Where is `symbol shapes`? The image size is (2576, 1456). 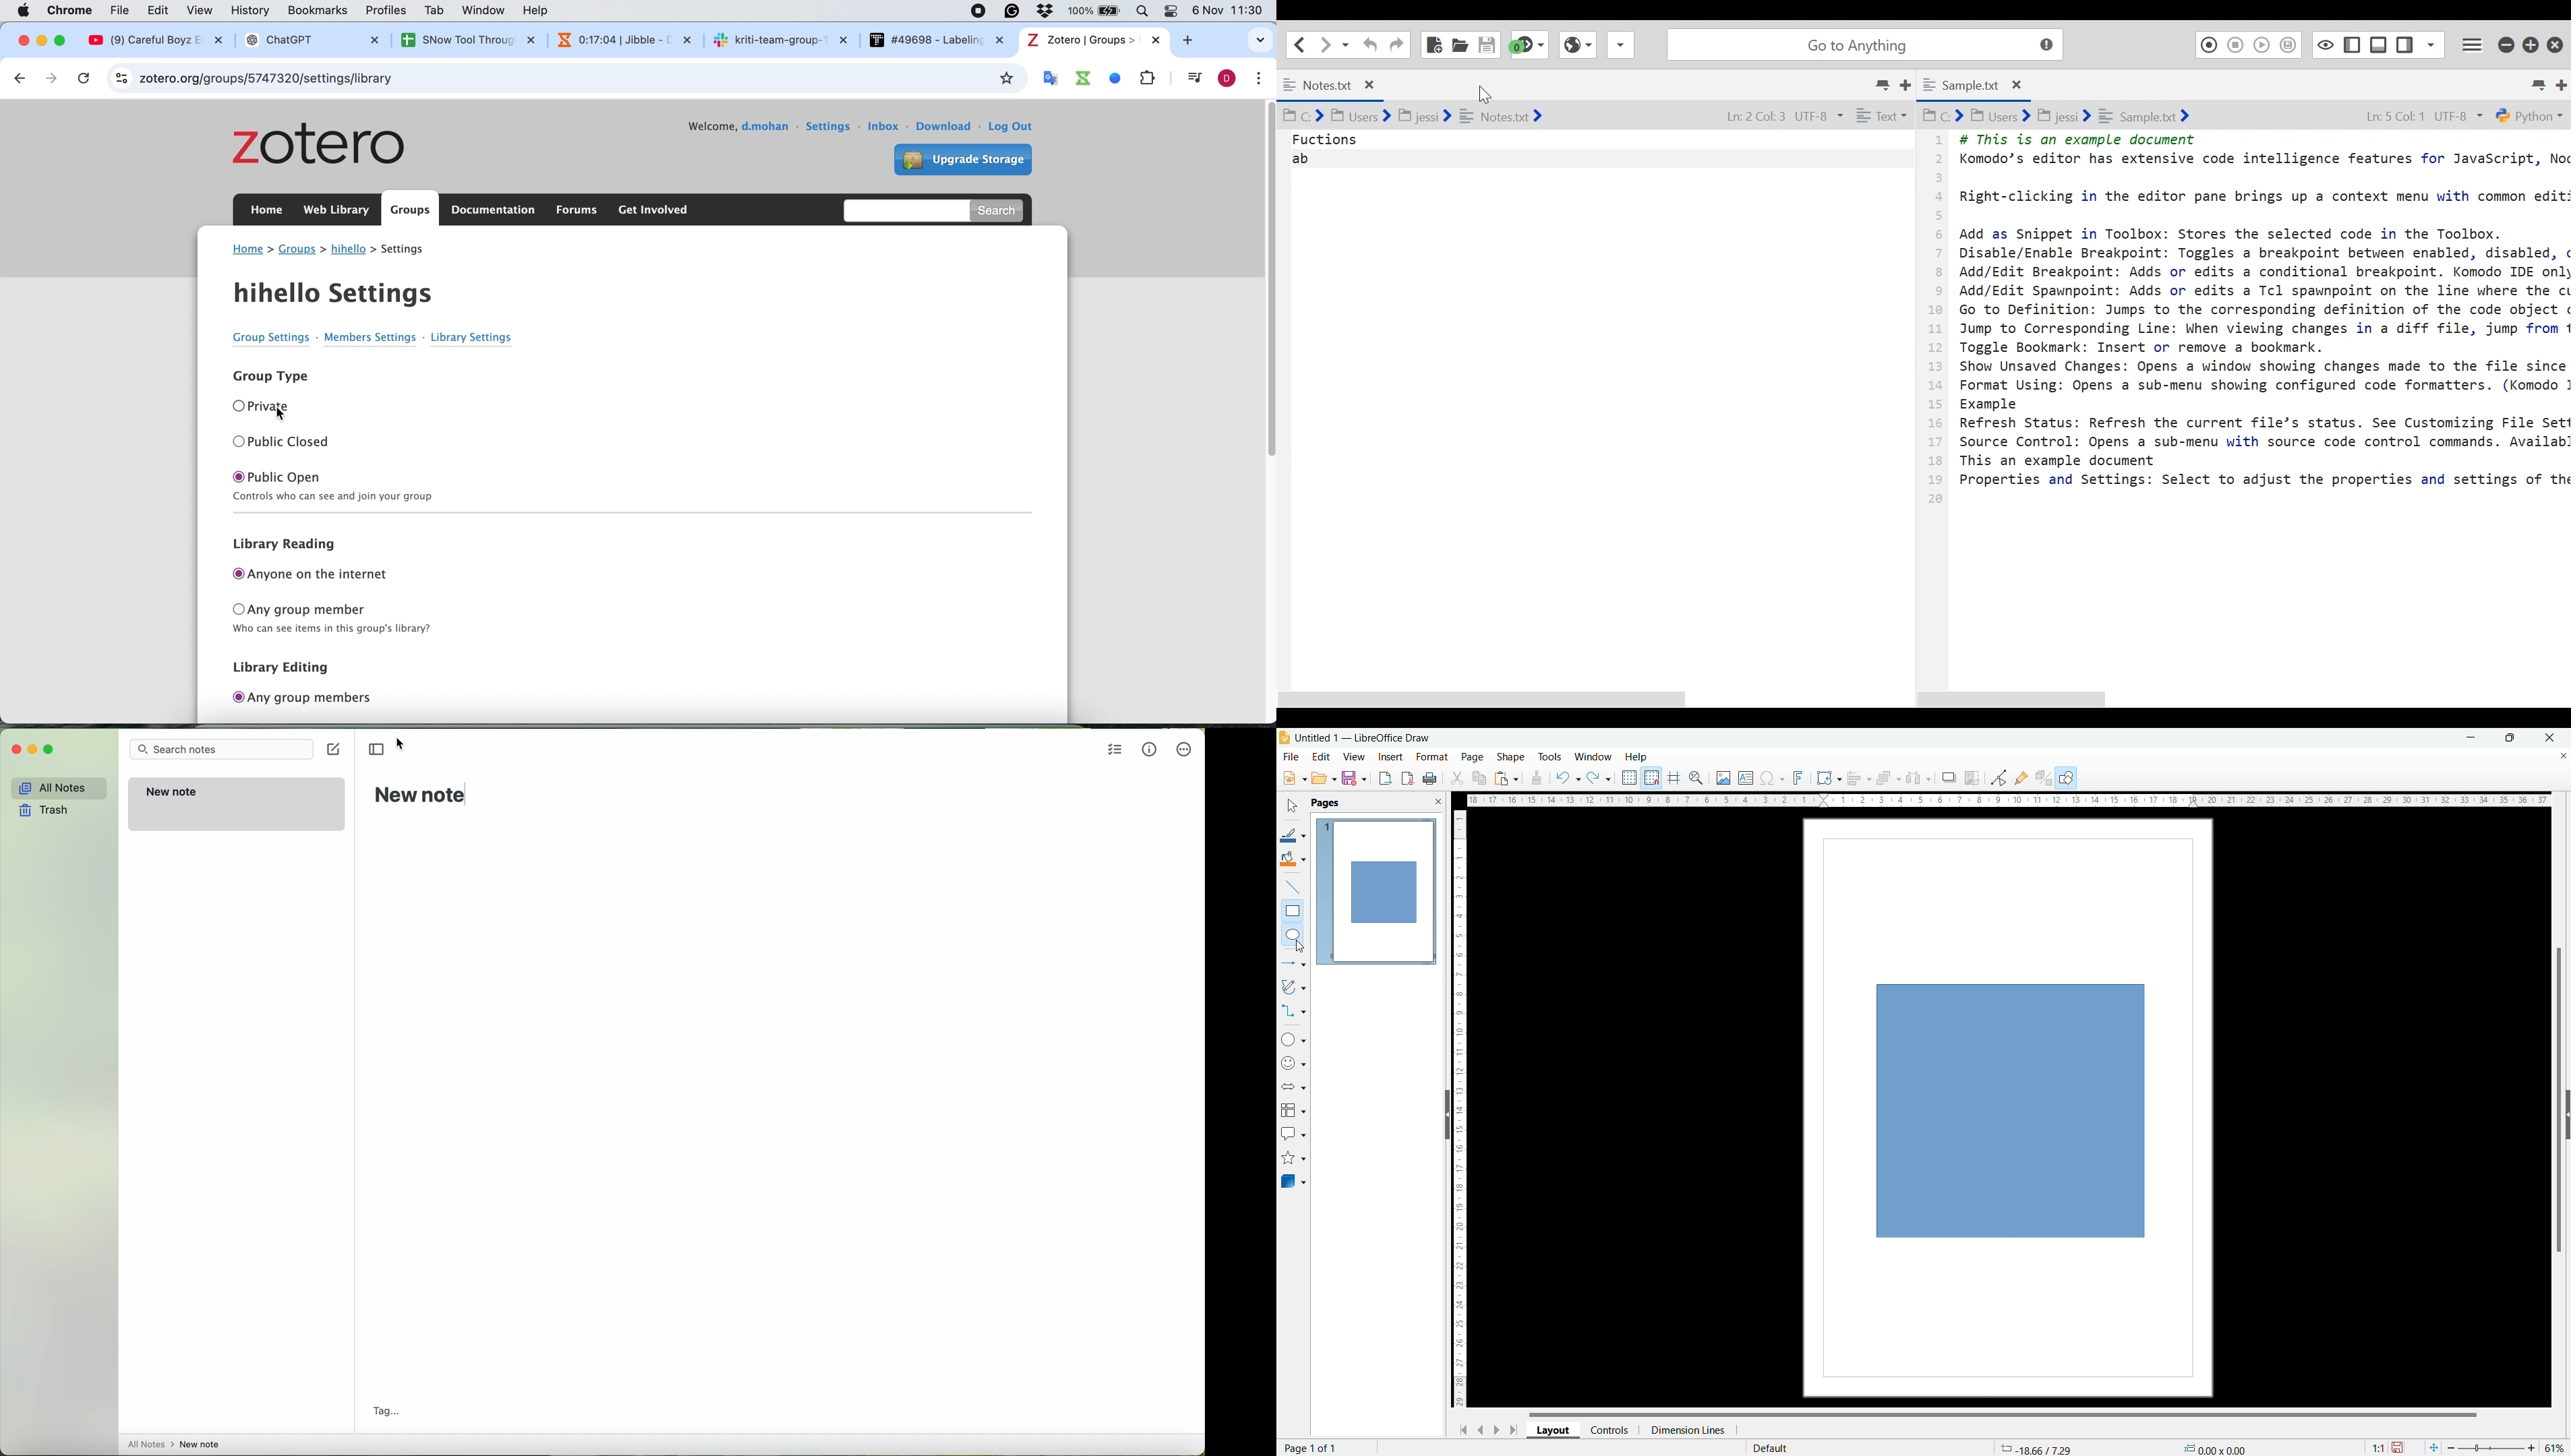 symbol shapes is located at coordinates (1294, 1063).